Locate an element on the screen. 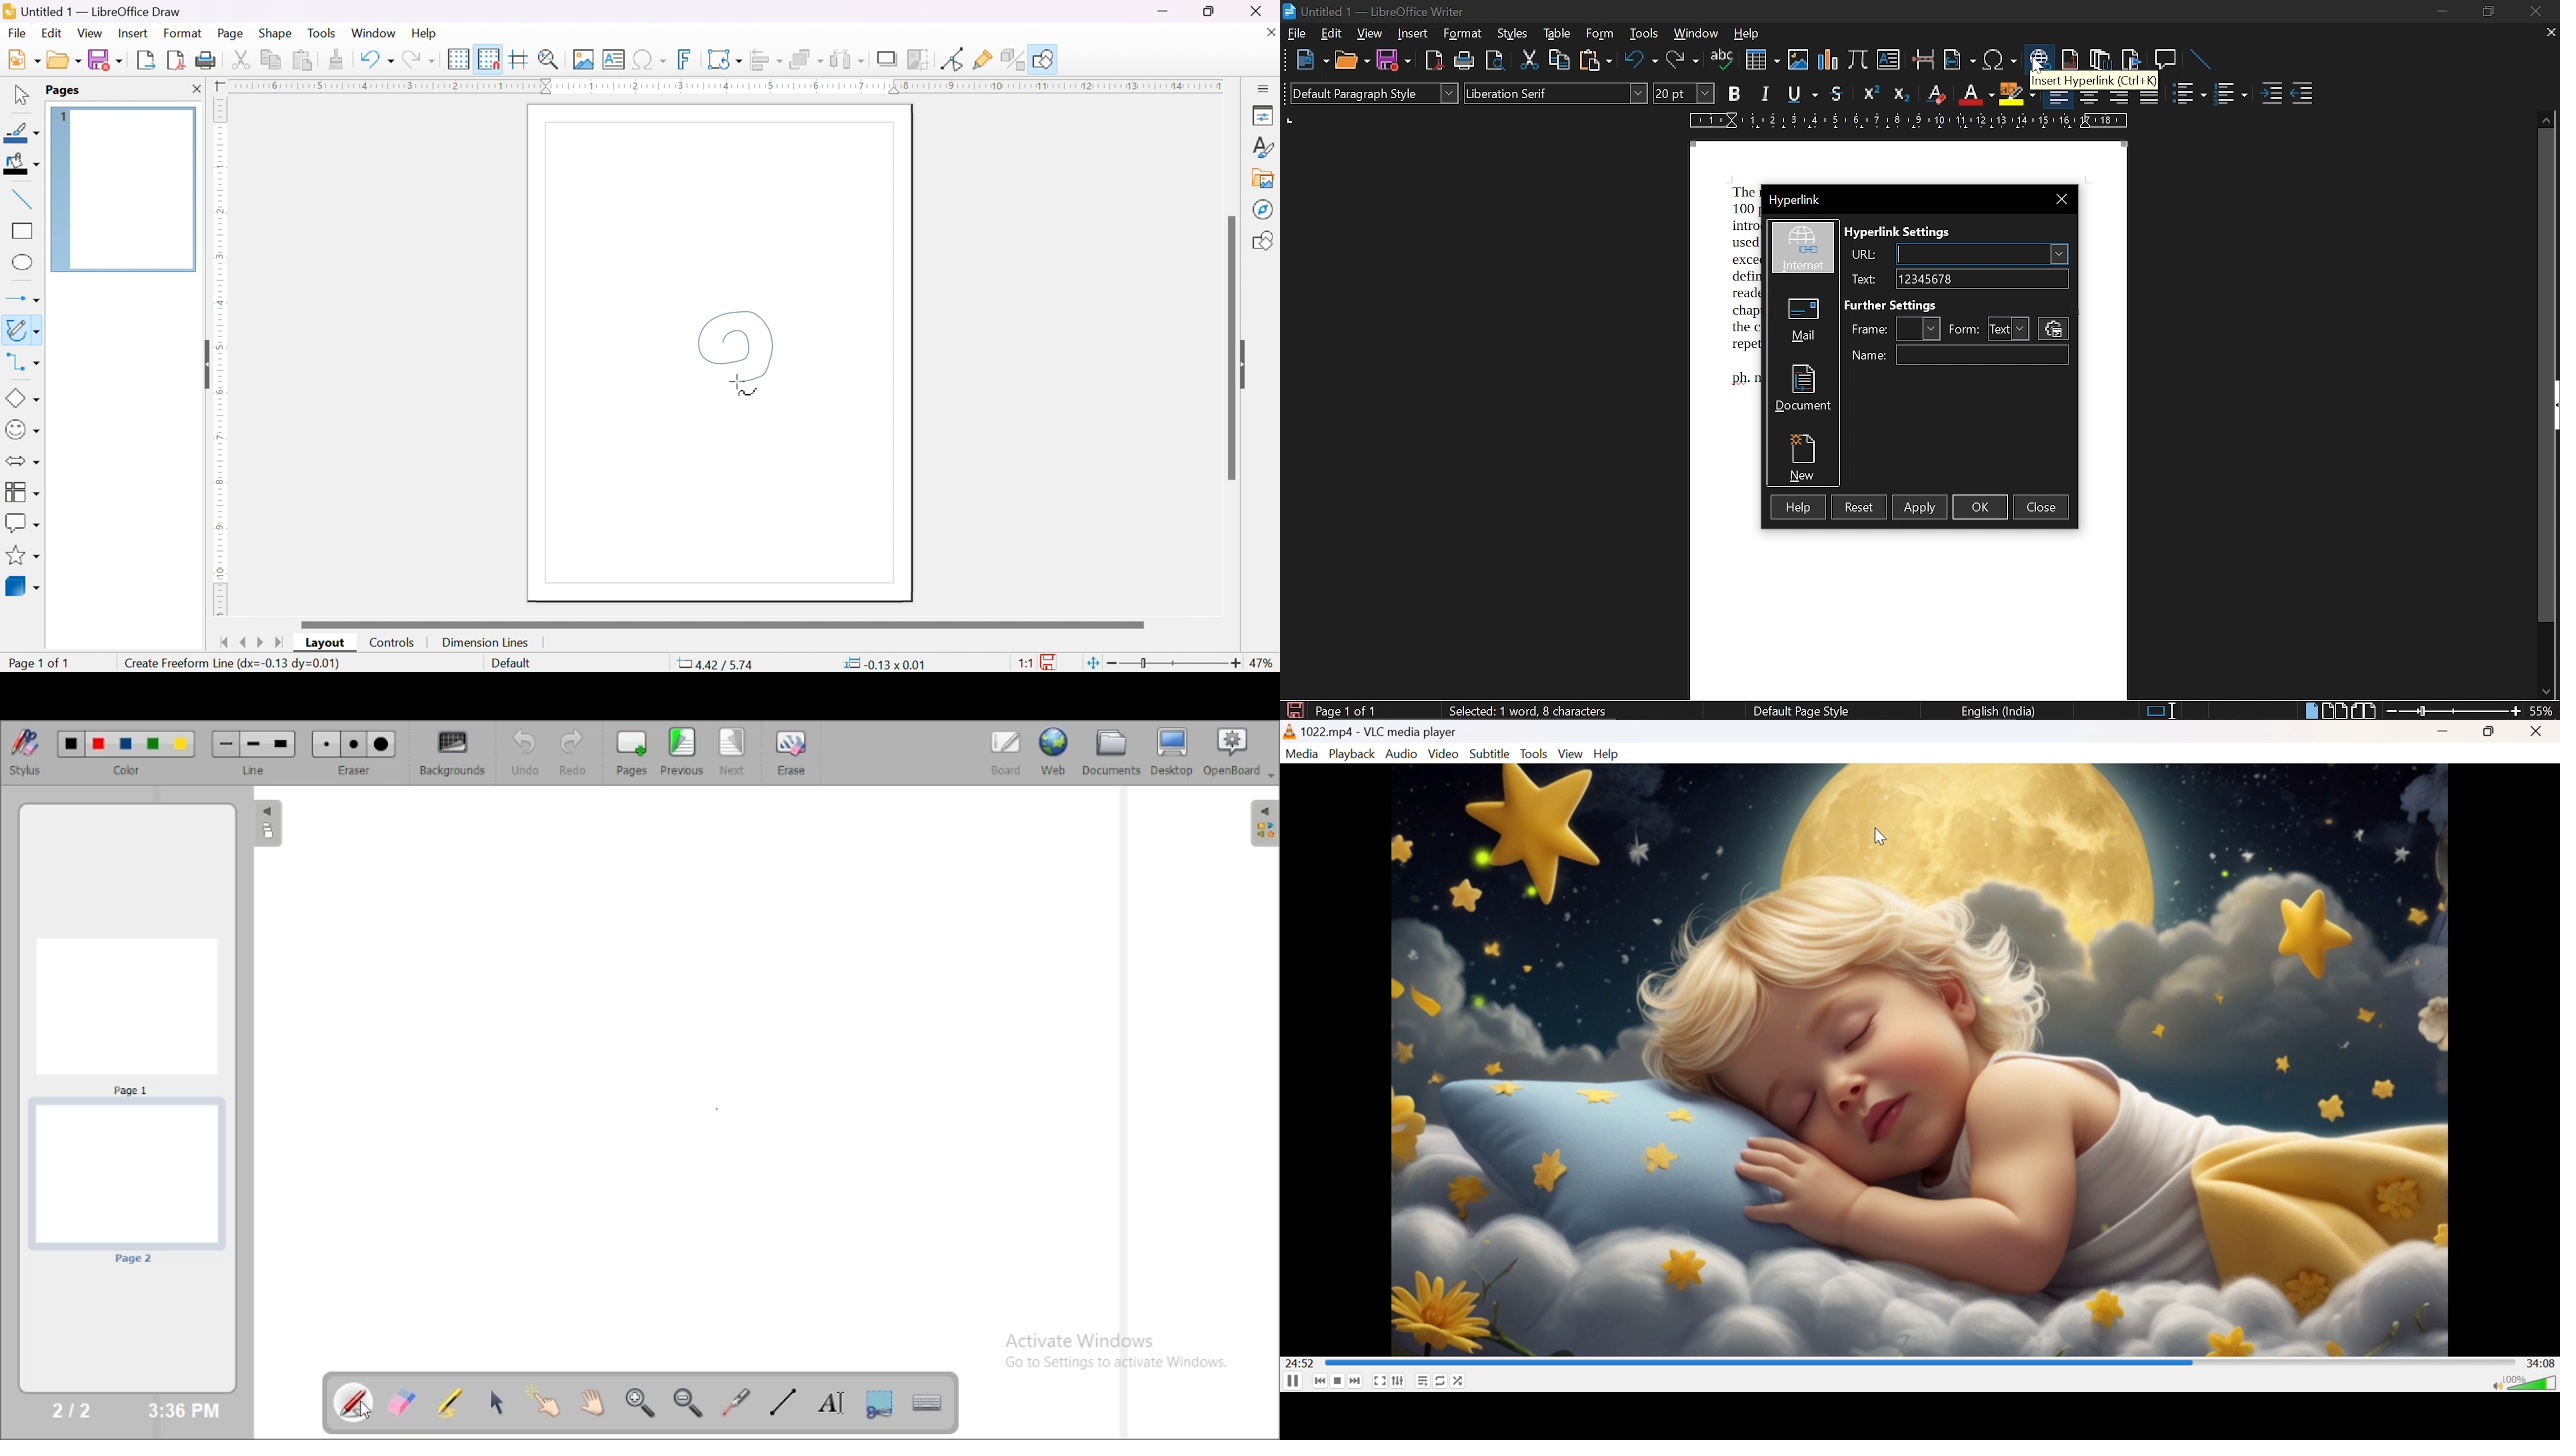 The width and height of the screenshot is (2576, 1456). insert line is located at coordinates (23, 199).